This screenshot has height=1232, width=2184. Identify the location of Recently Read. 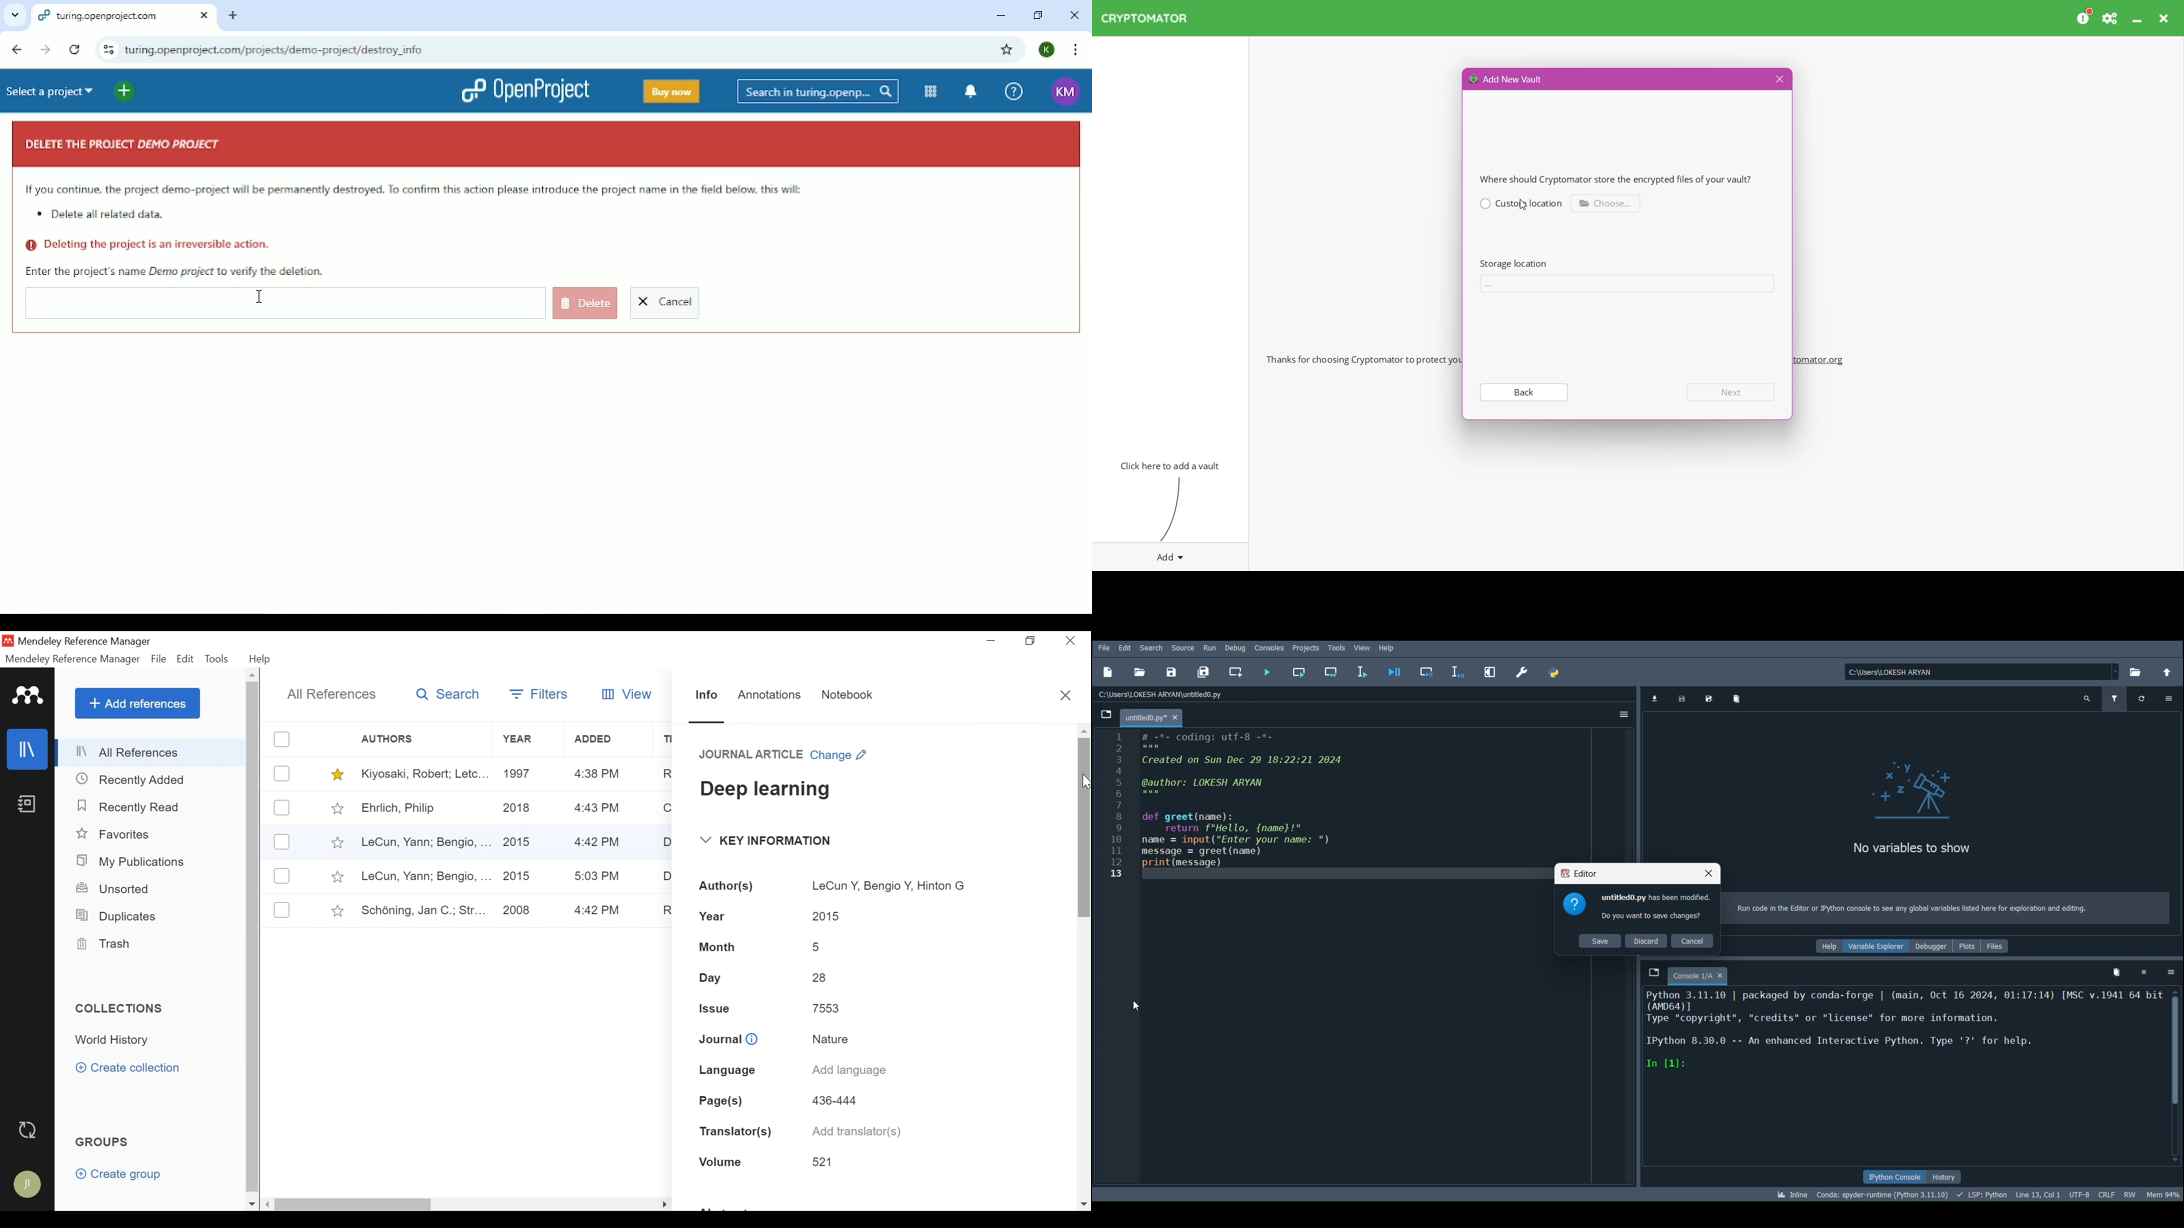
(131, 807).